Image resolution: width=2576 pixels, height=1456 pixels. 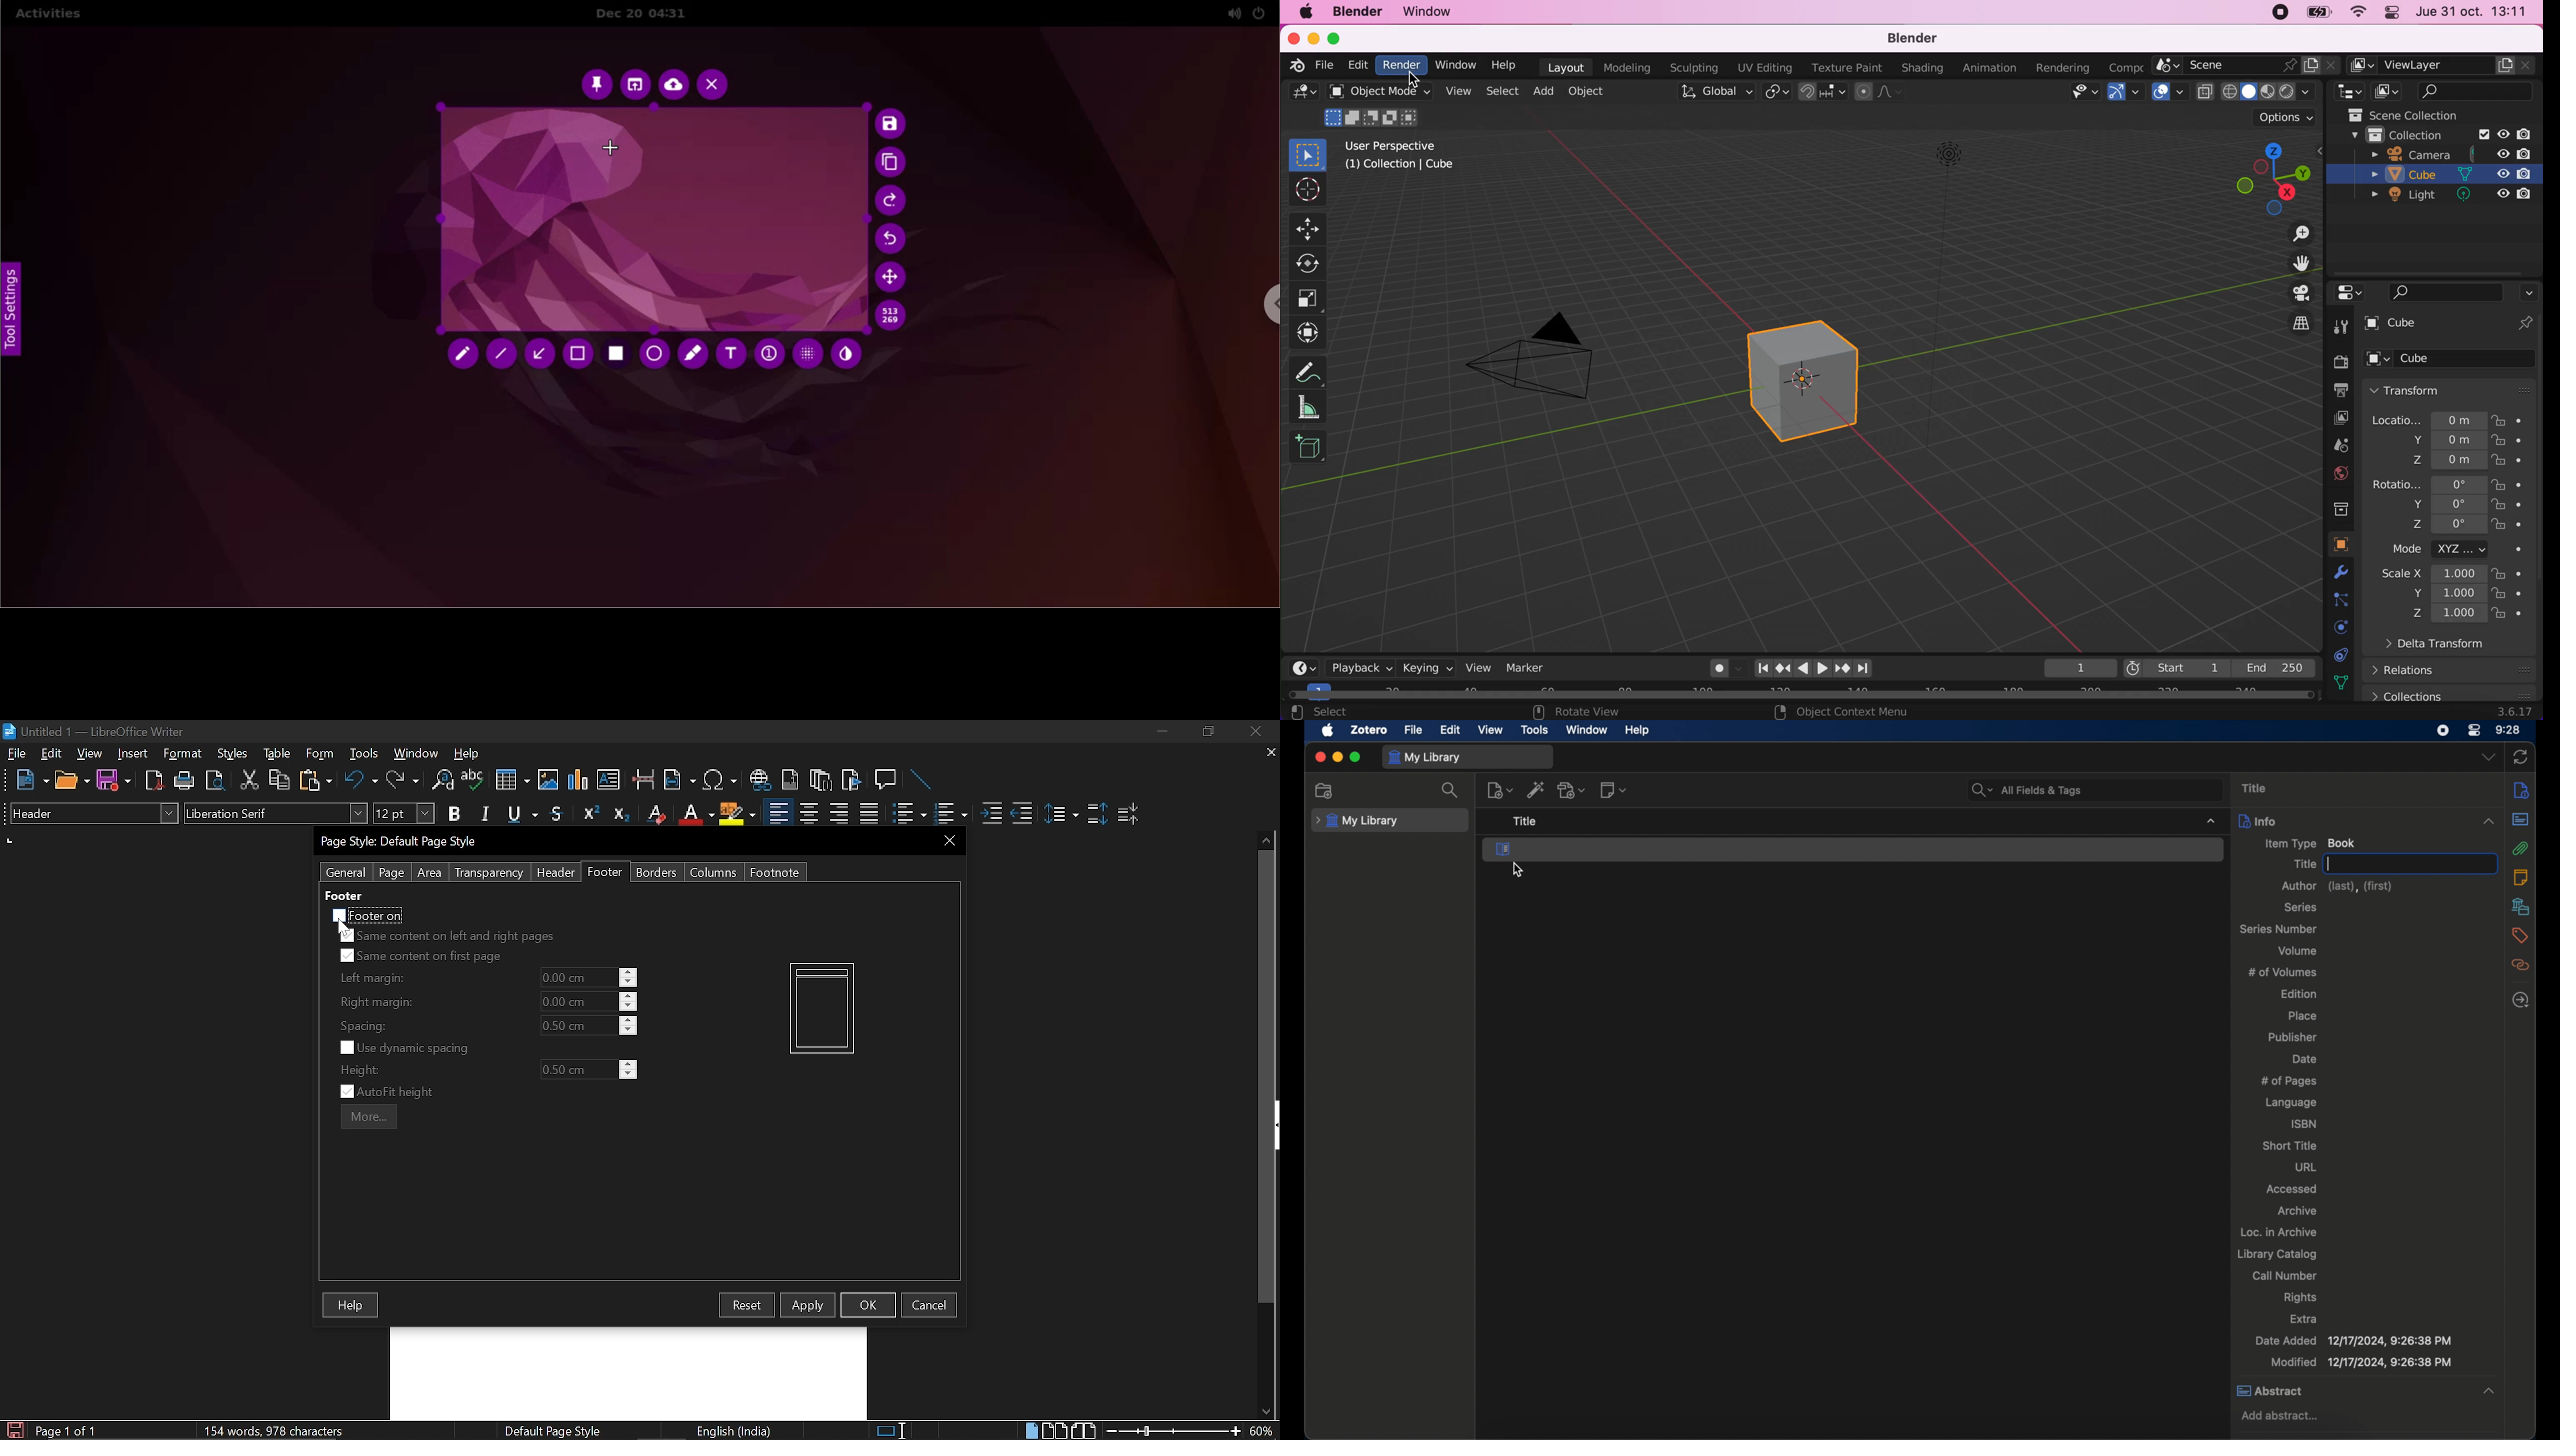 I want to click on collection, so click(x=2432, y=134).